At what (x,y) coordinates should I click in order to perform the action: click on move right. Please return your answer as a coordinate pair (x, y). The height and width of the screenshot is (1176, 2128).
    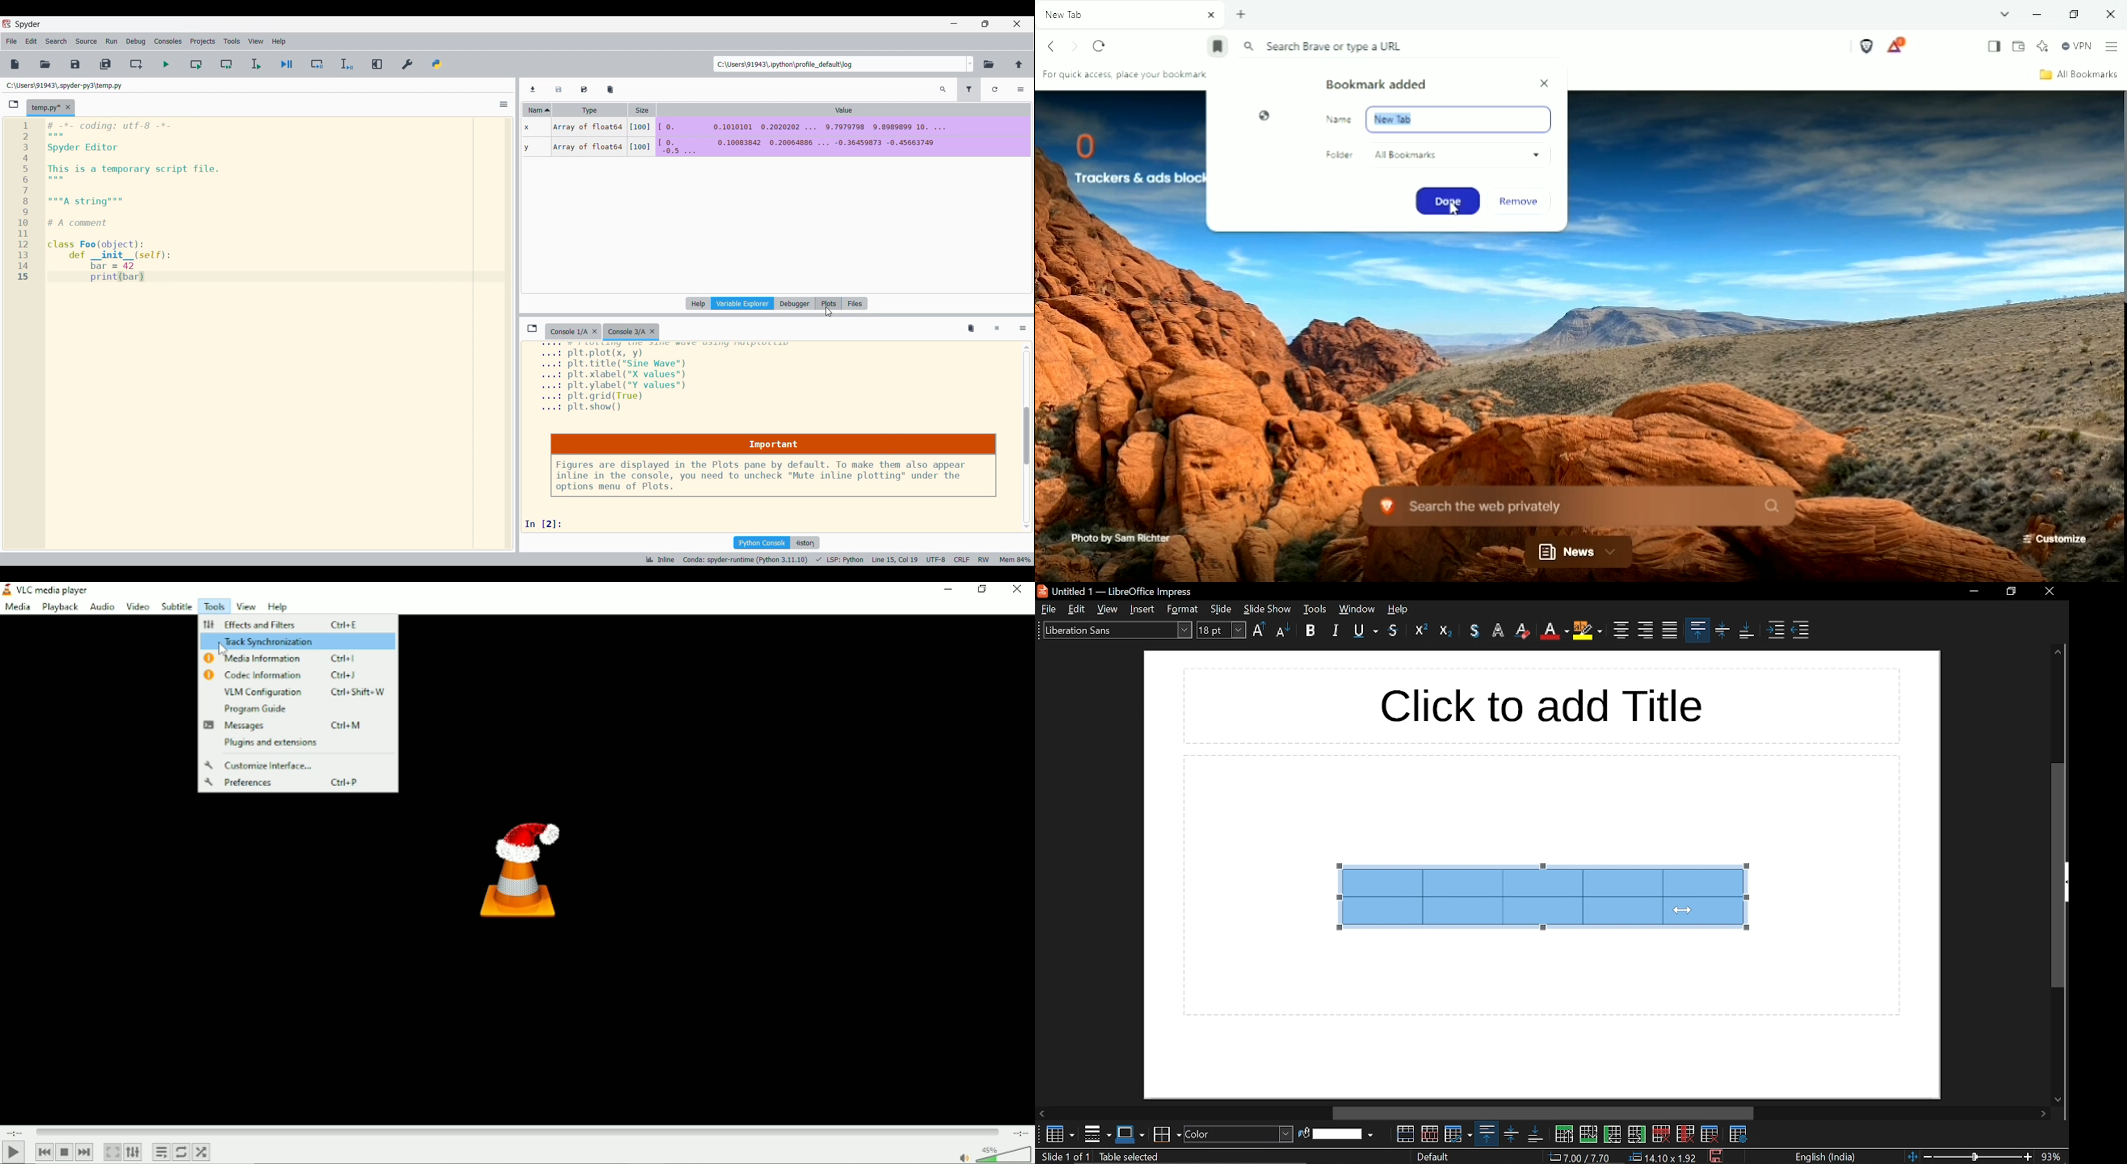
    Looking at the image, I should click on (2046, 1115).